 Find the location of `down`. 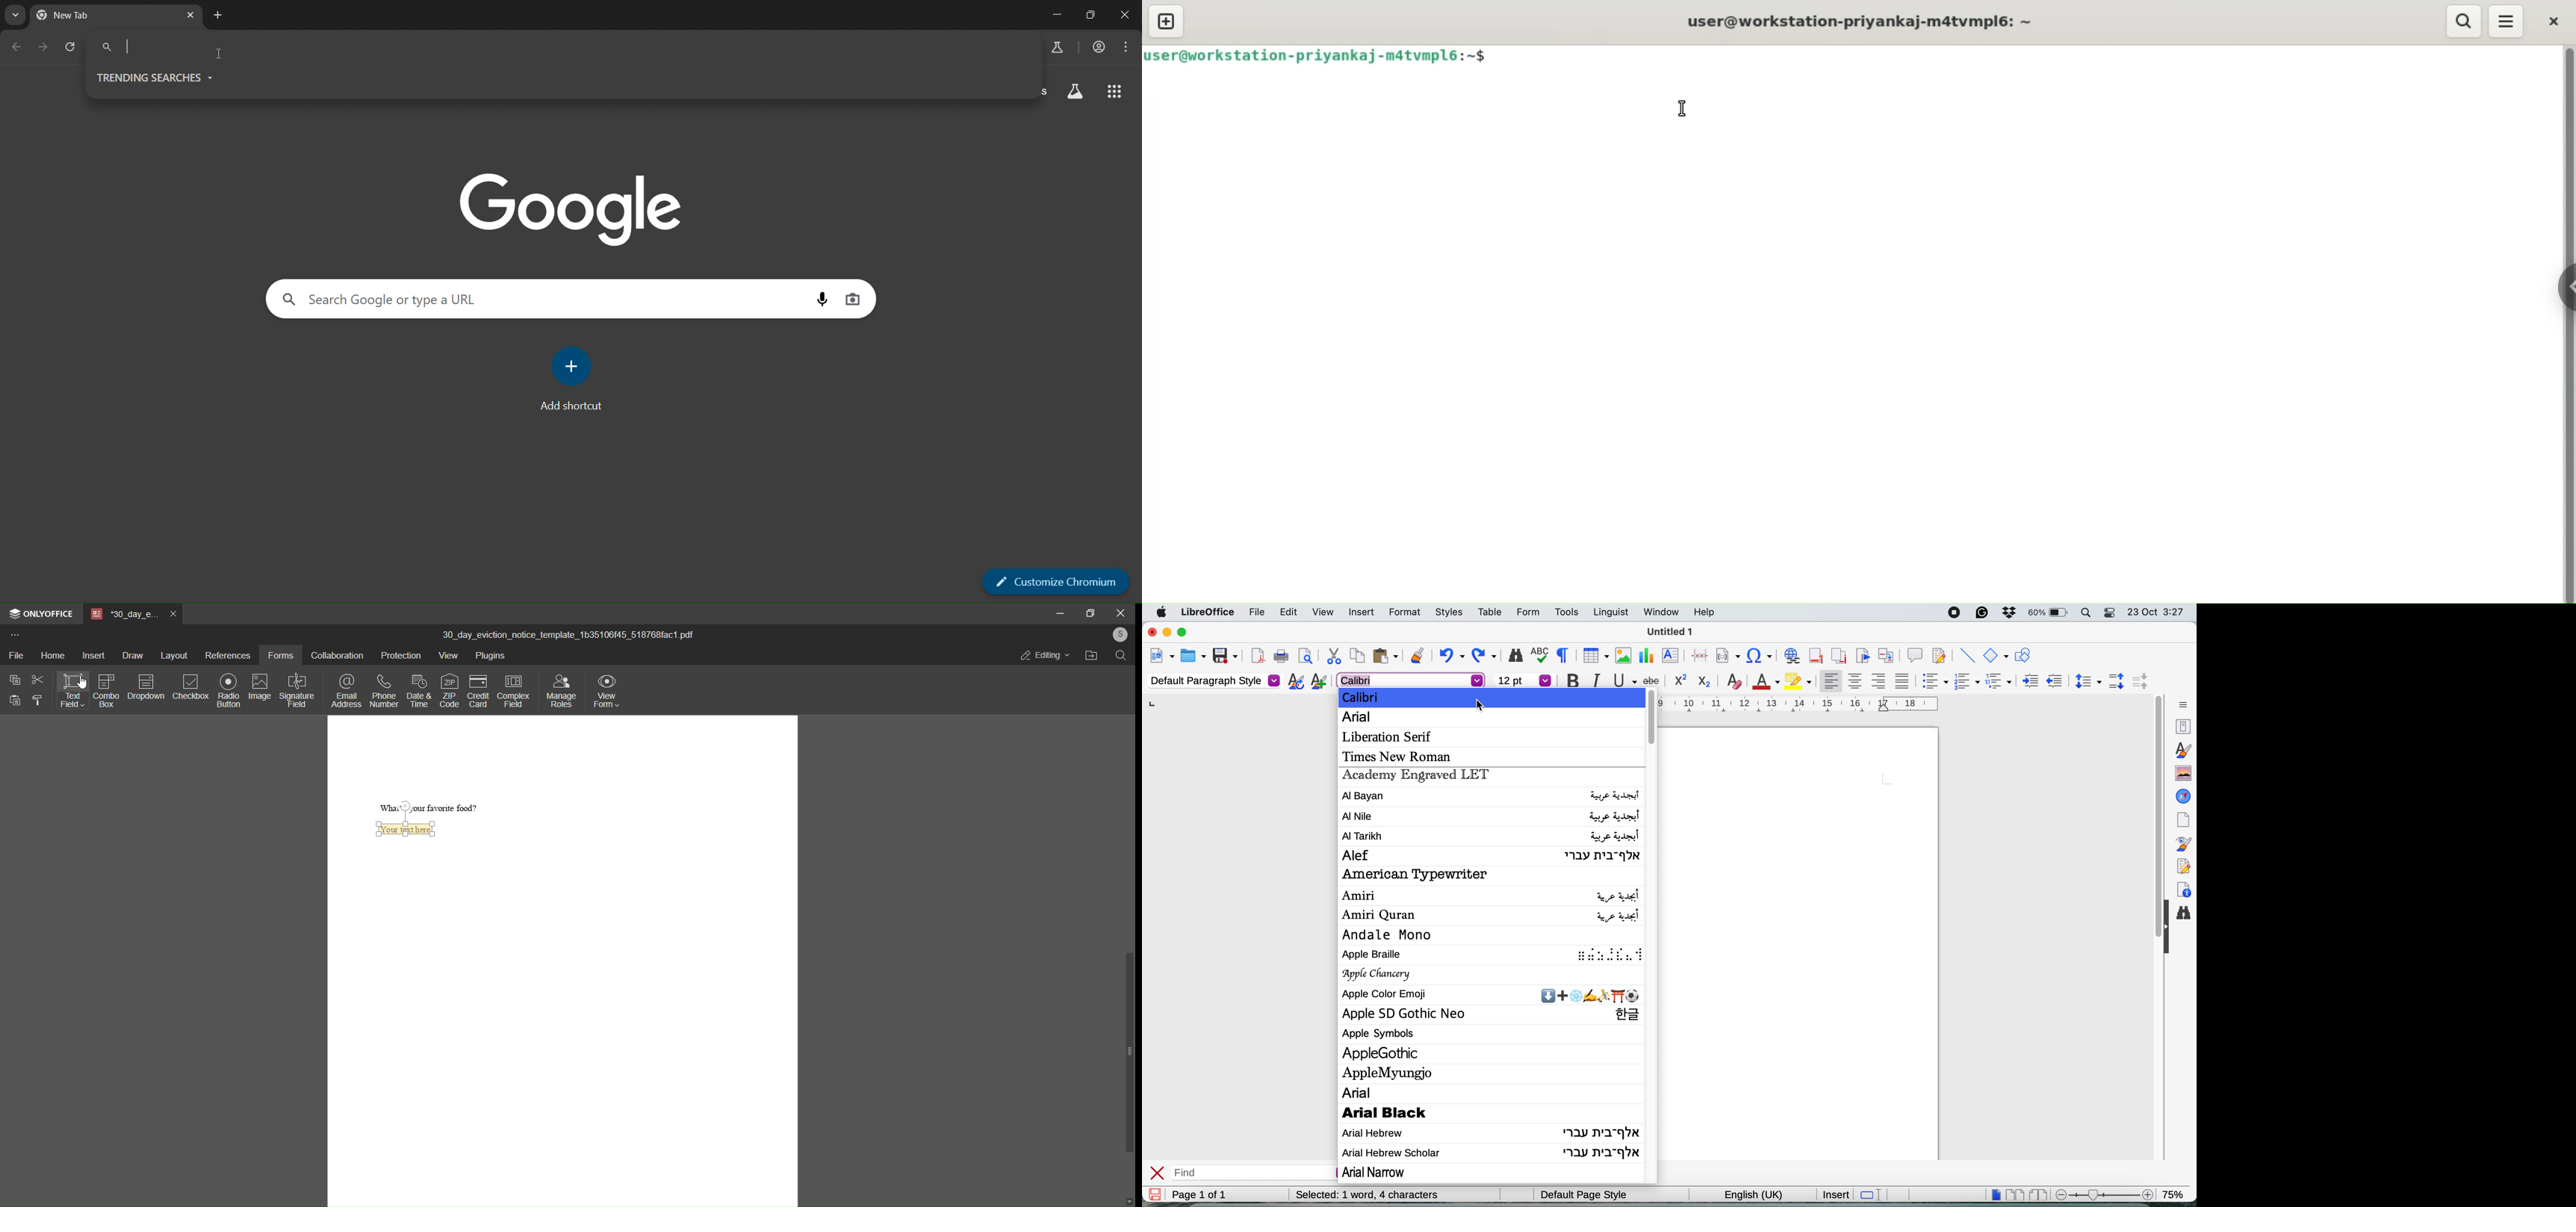

down is located at coordinates (1129, 1203).